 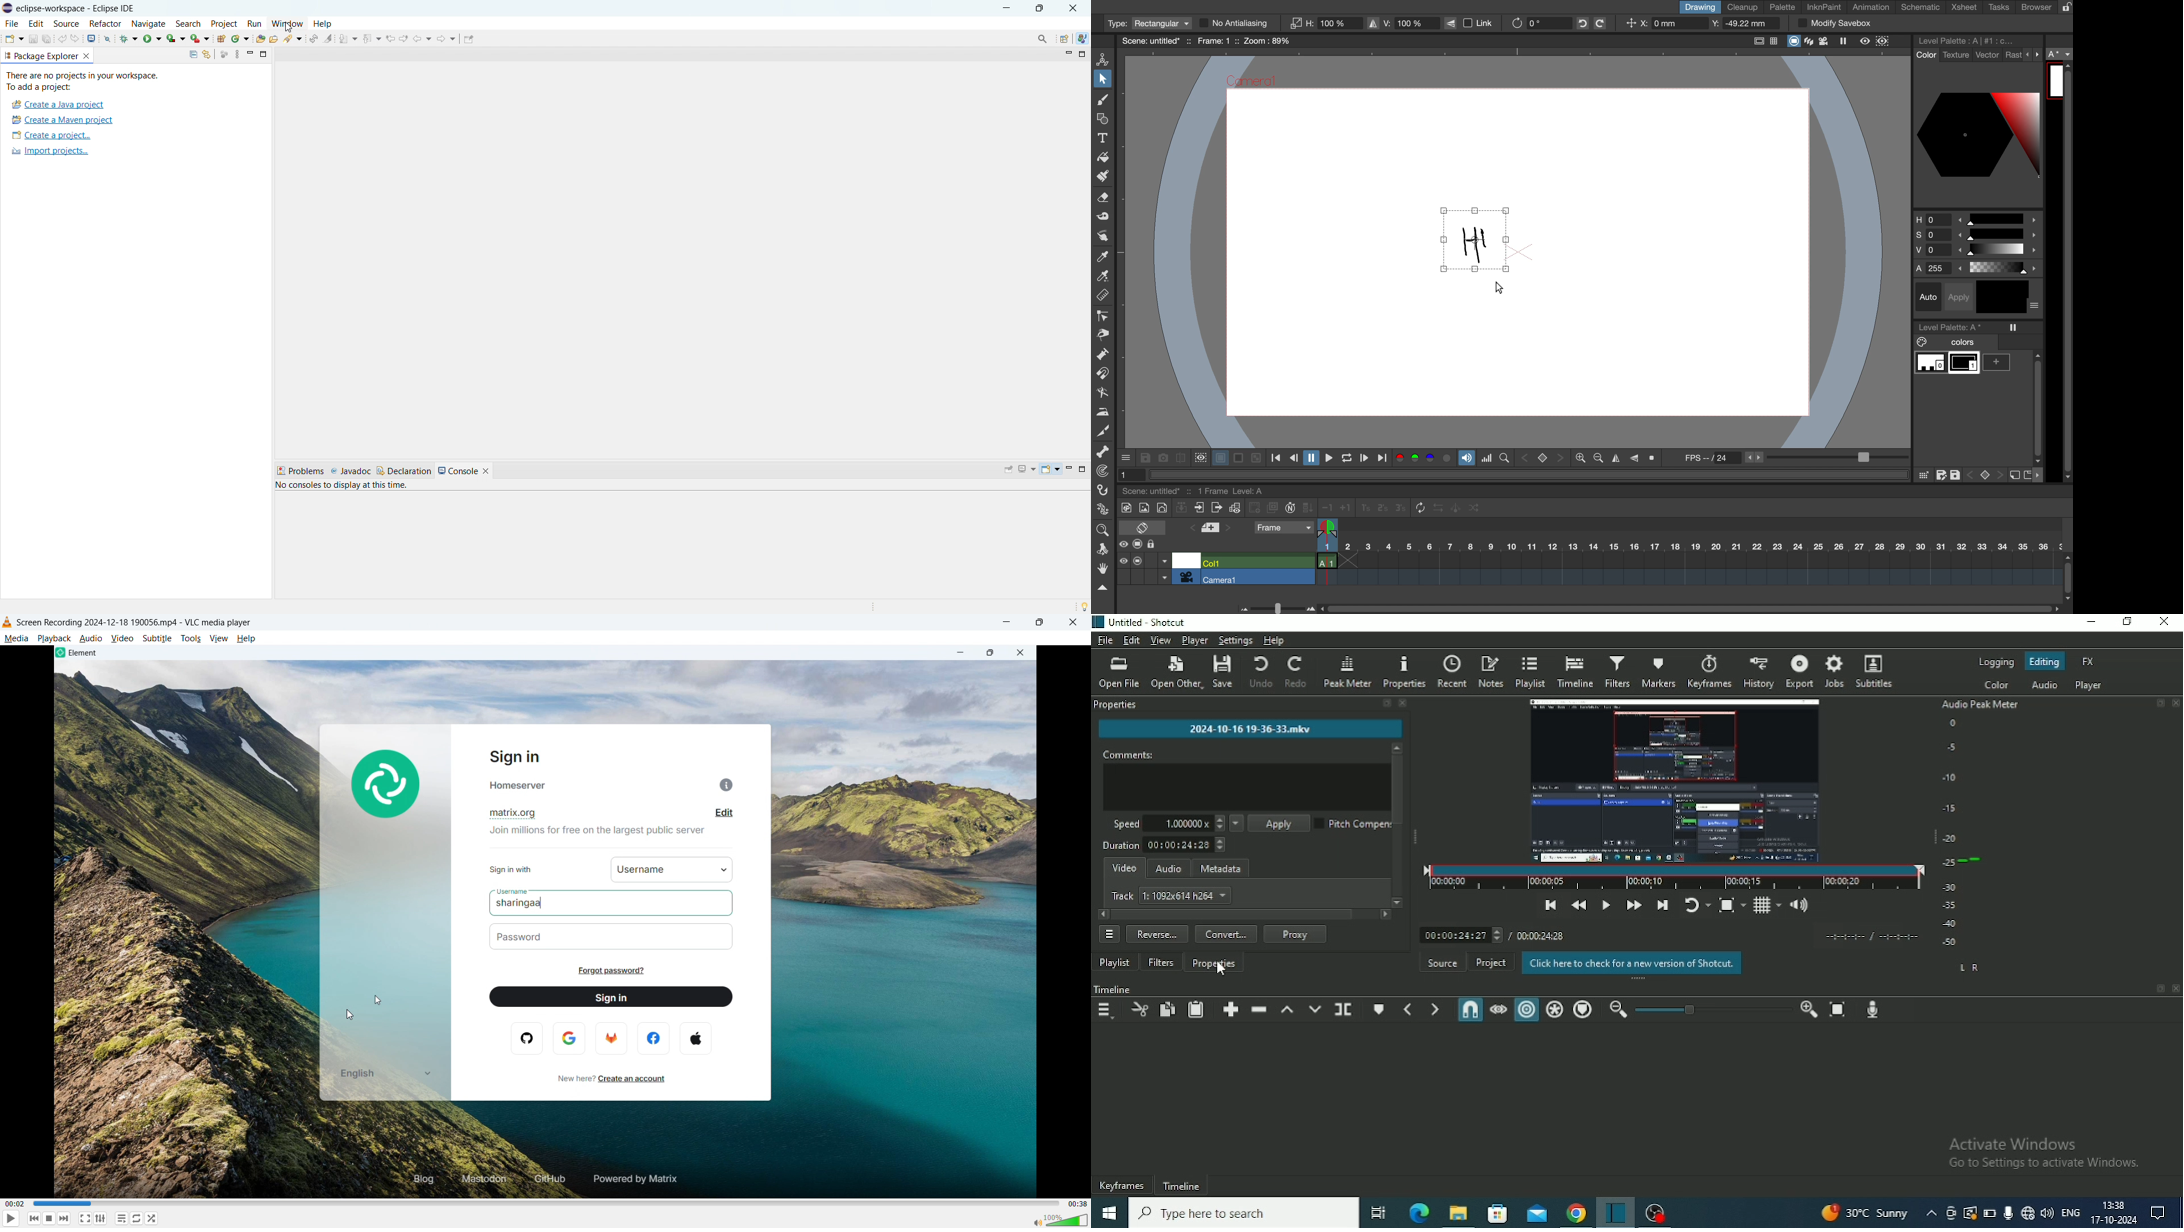 What do you see at coordinates (1230, 1010) in the screenshot?
I see `Append` at bounding box center [1230, 1010].